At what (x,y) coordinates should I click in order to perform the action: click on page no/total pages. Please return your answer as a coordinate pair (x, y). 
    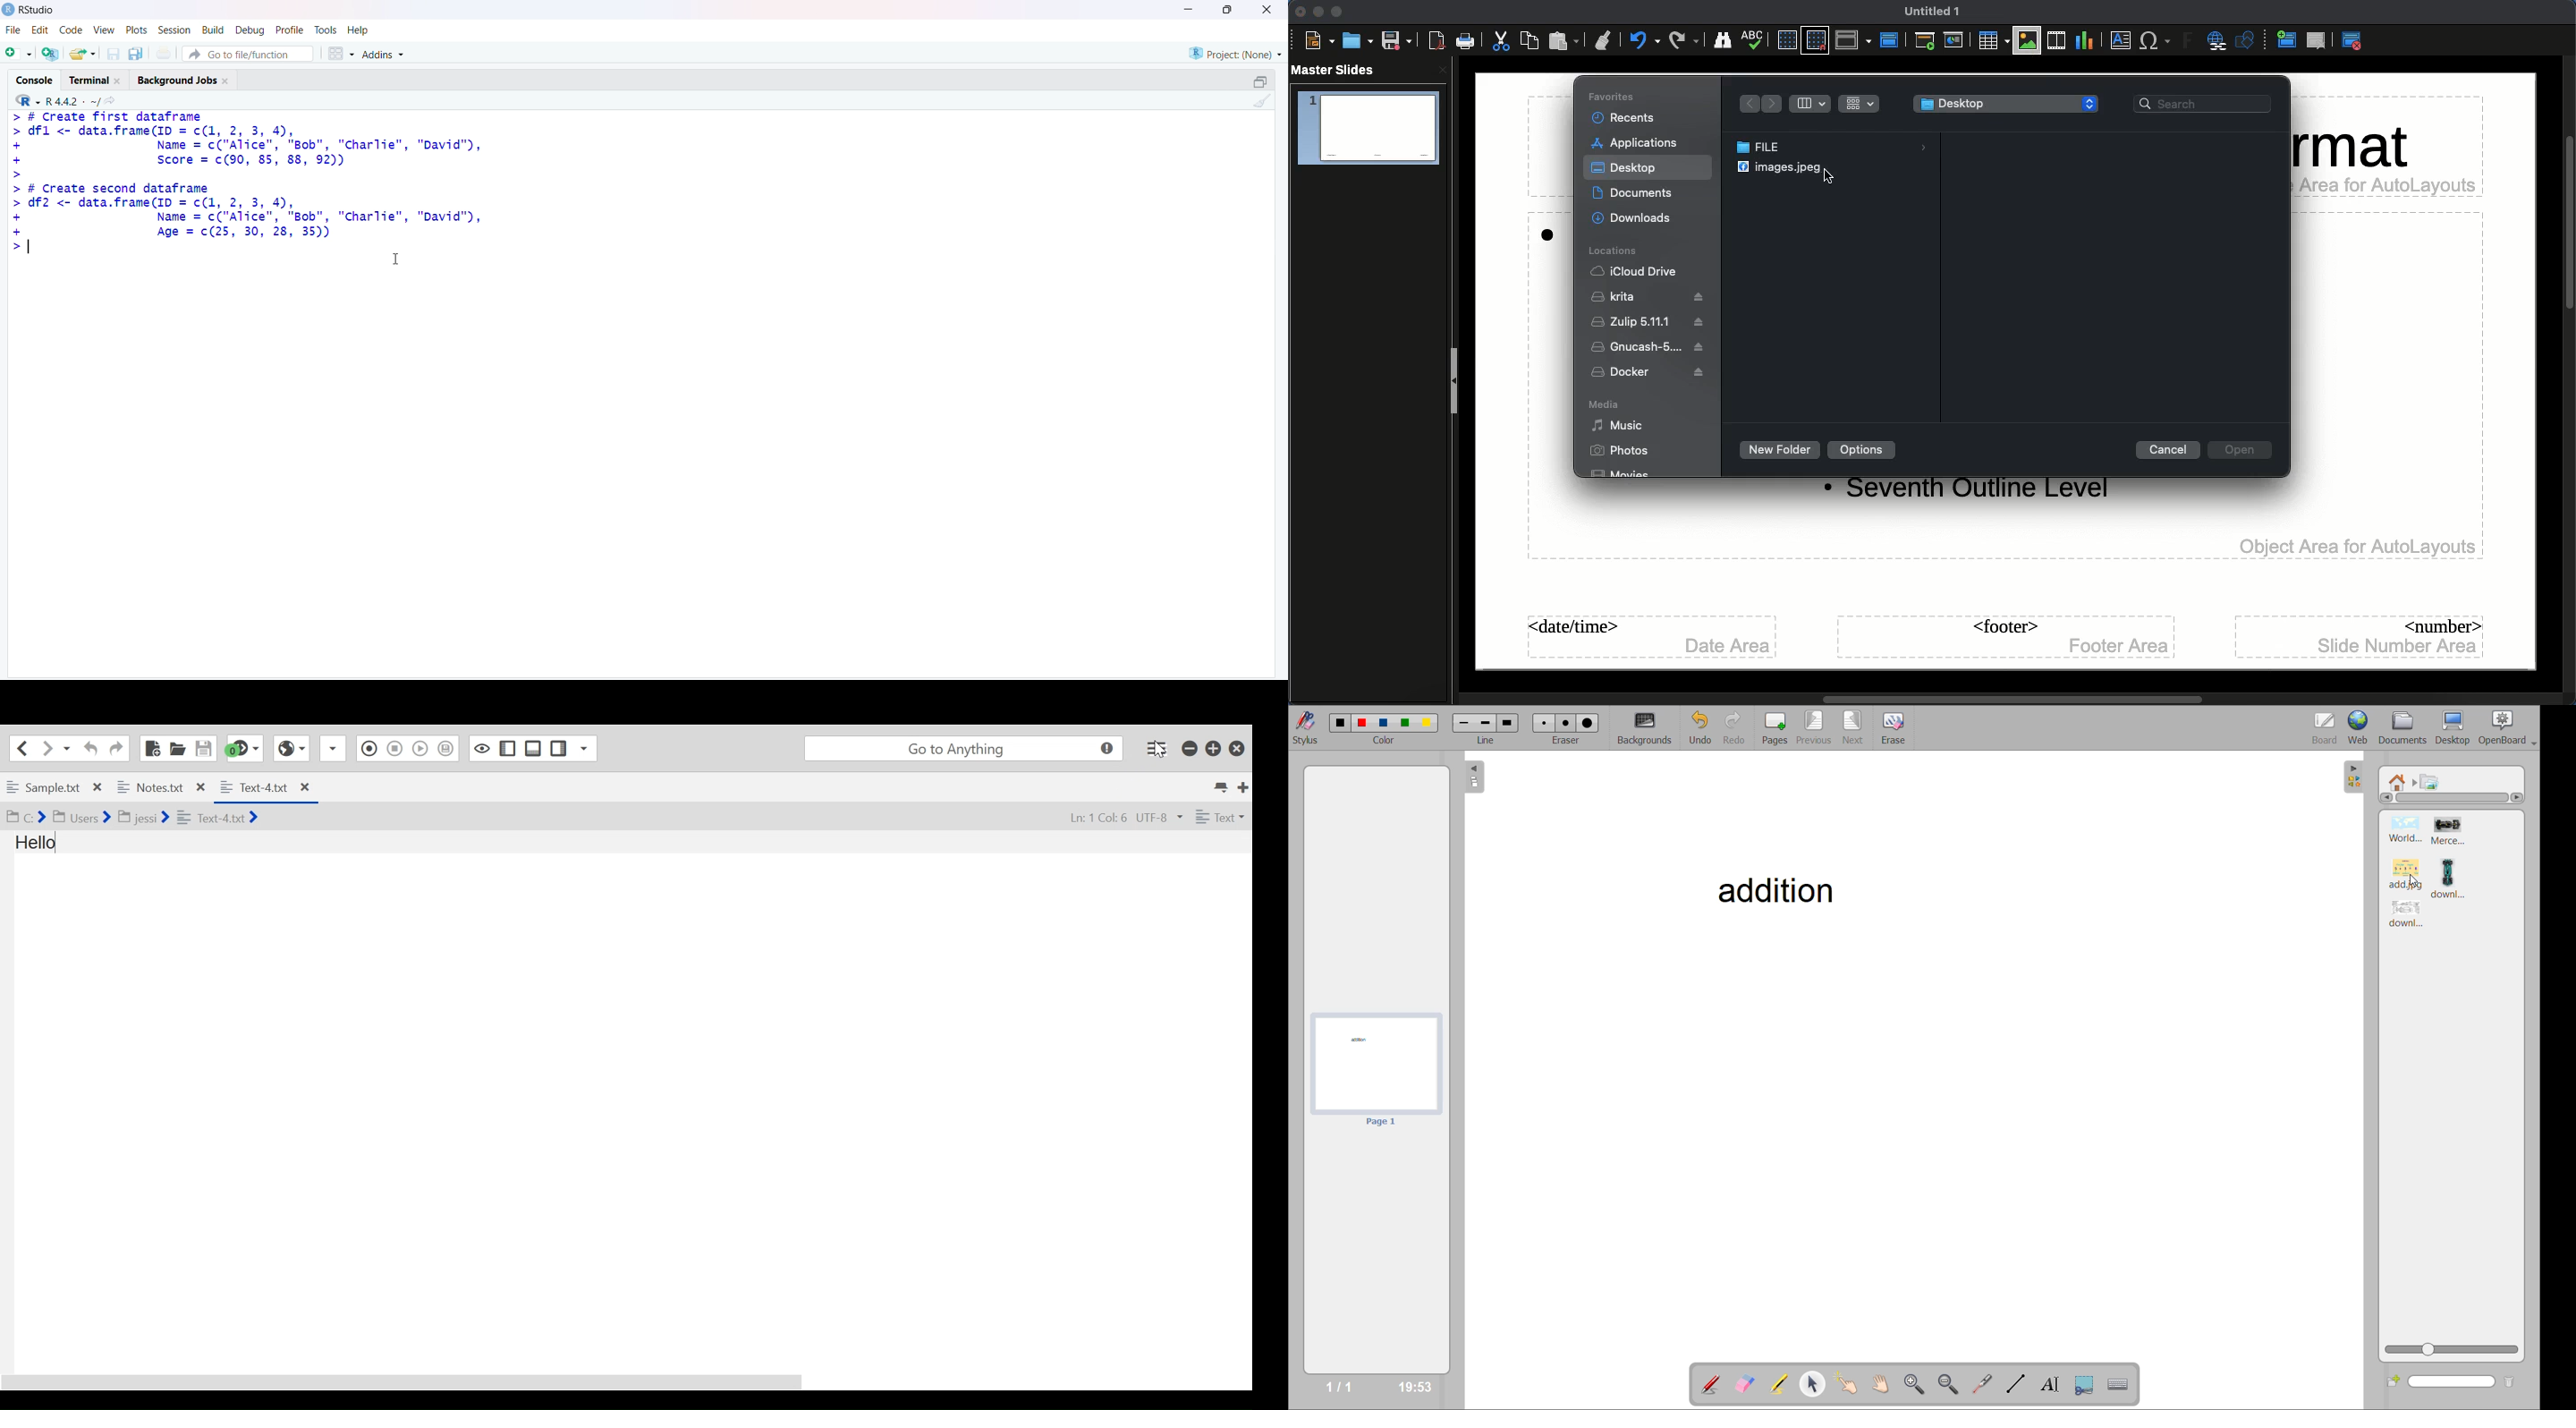
    Looking at the image, I should click on (1339, 1385).